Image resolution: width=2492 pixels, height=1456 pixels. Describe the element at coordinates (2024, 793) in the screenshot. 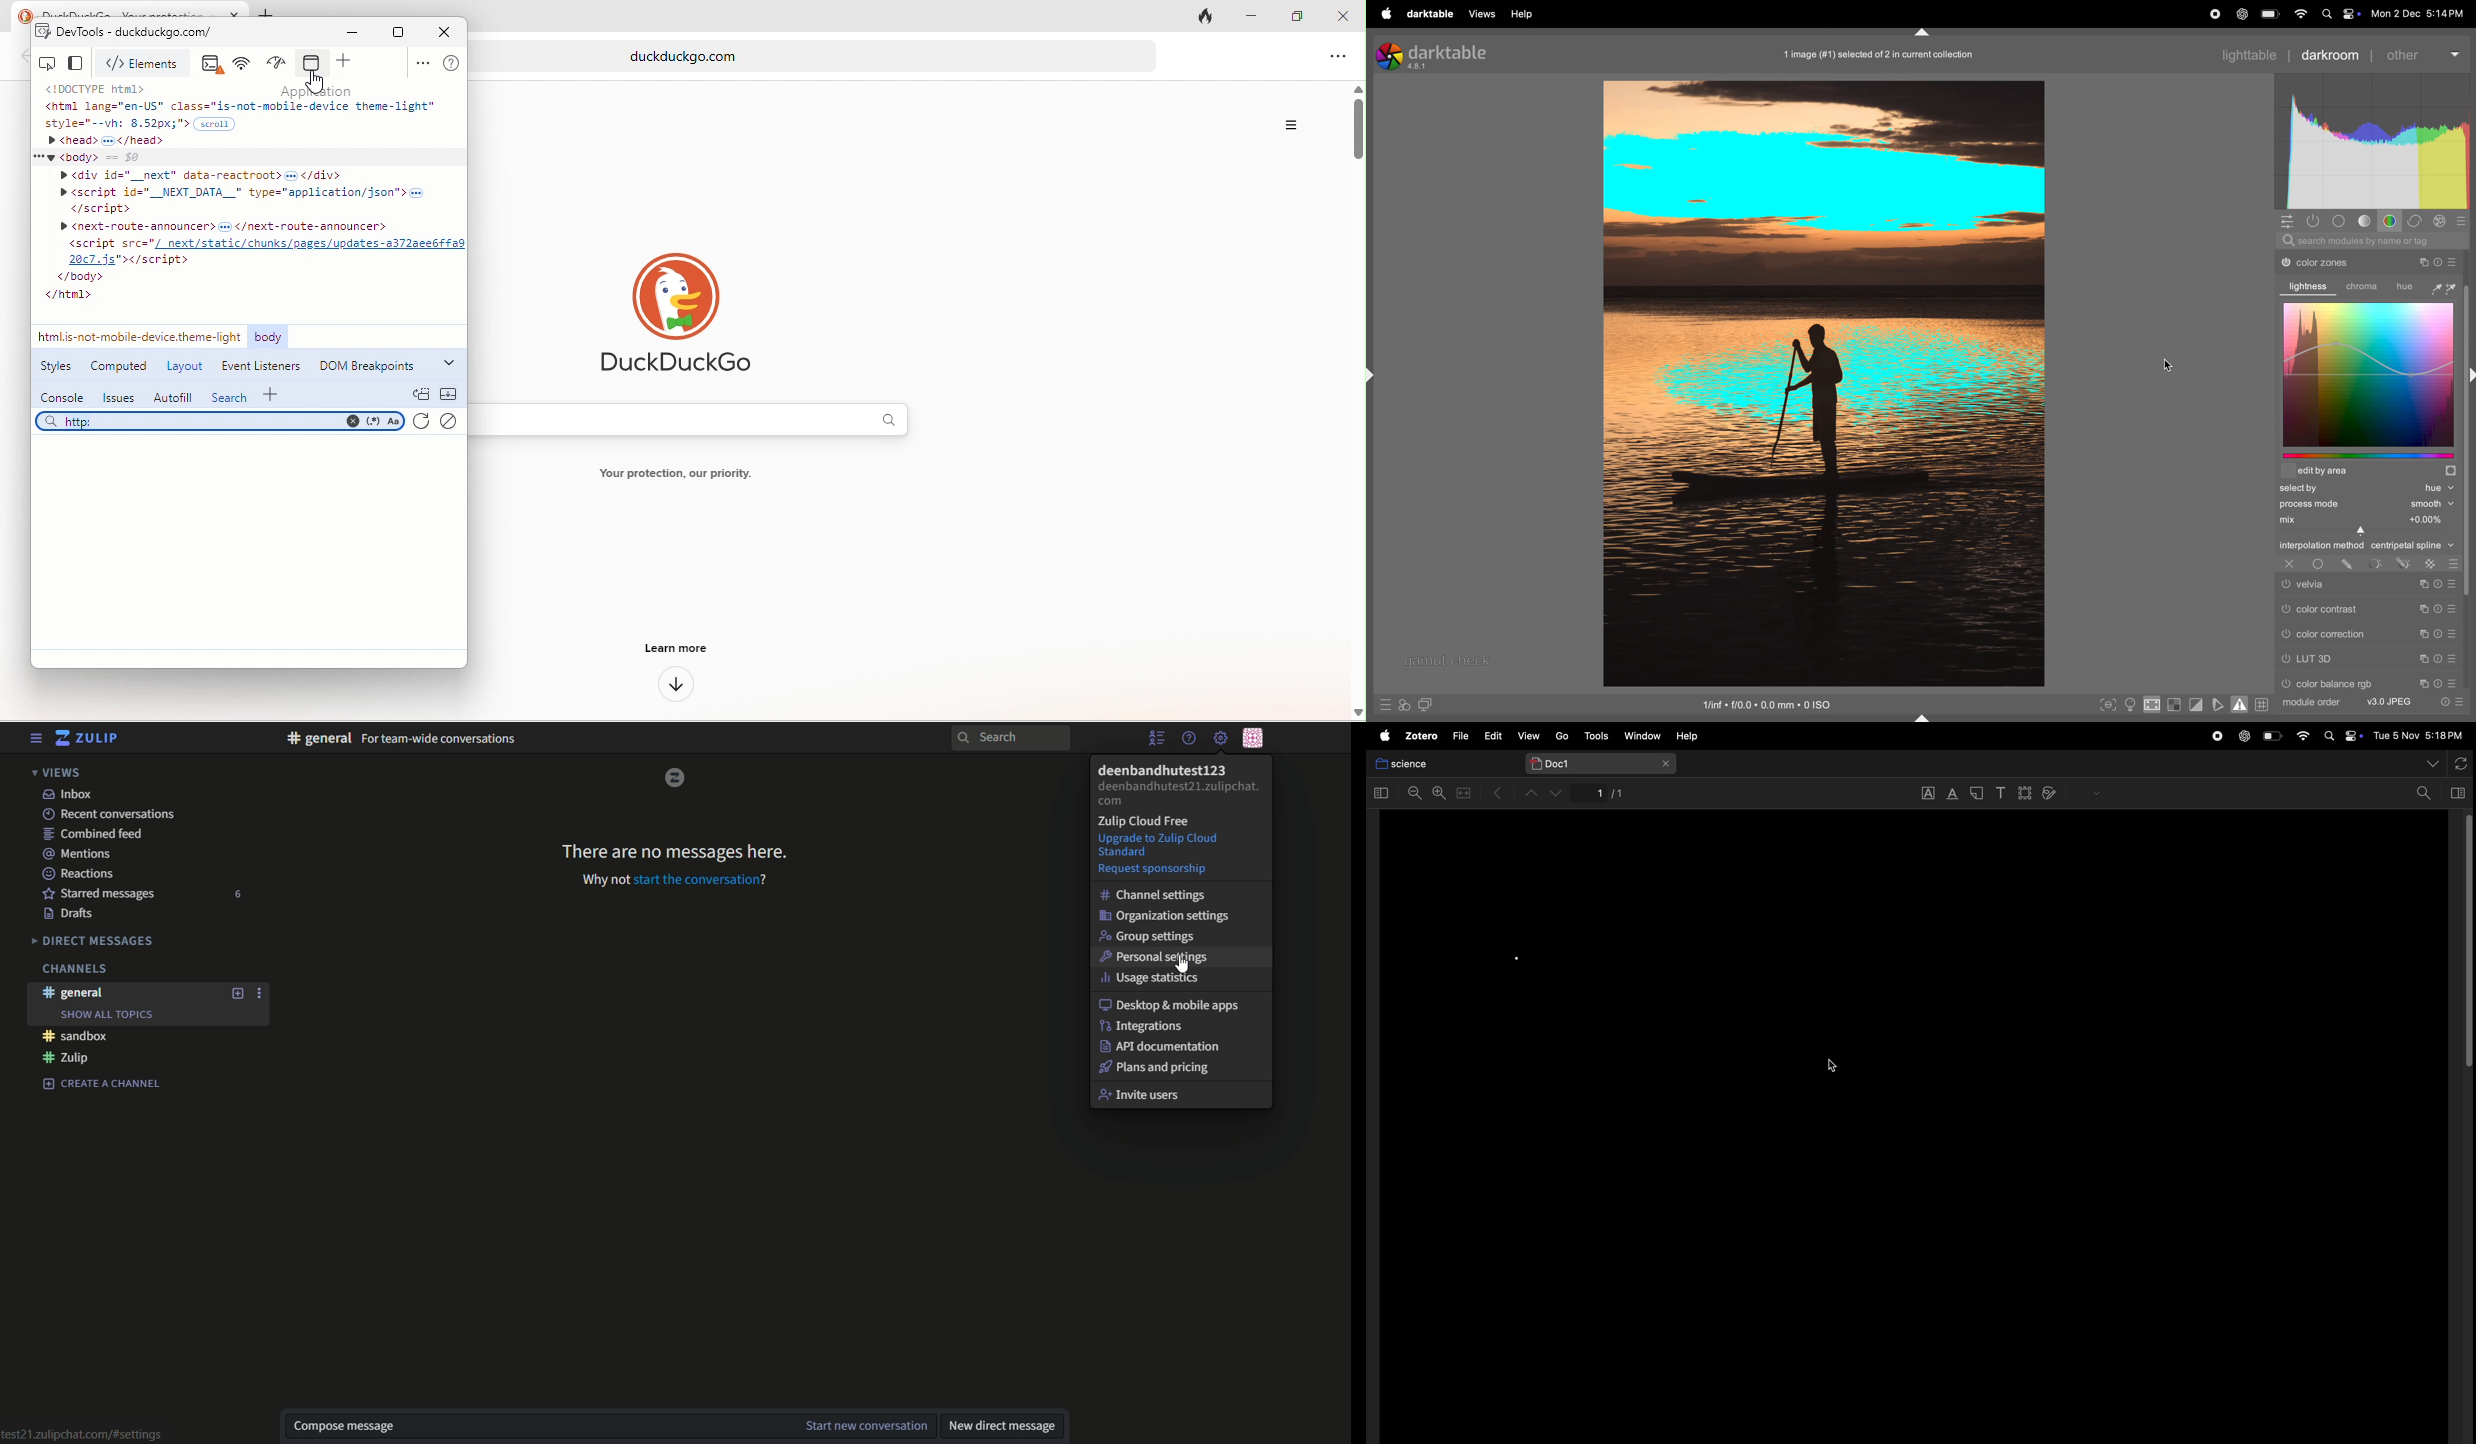

I see `select area` at that location.